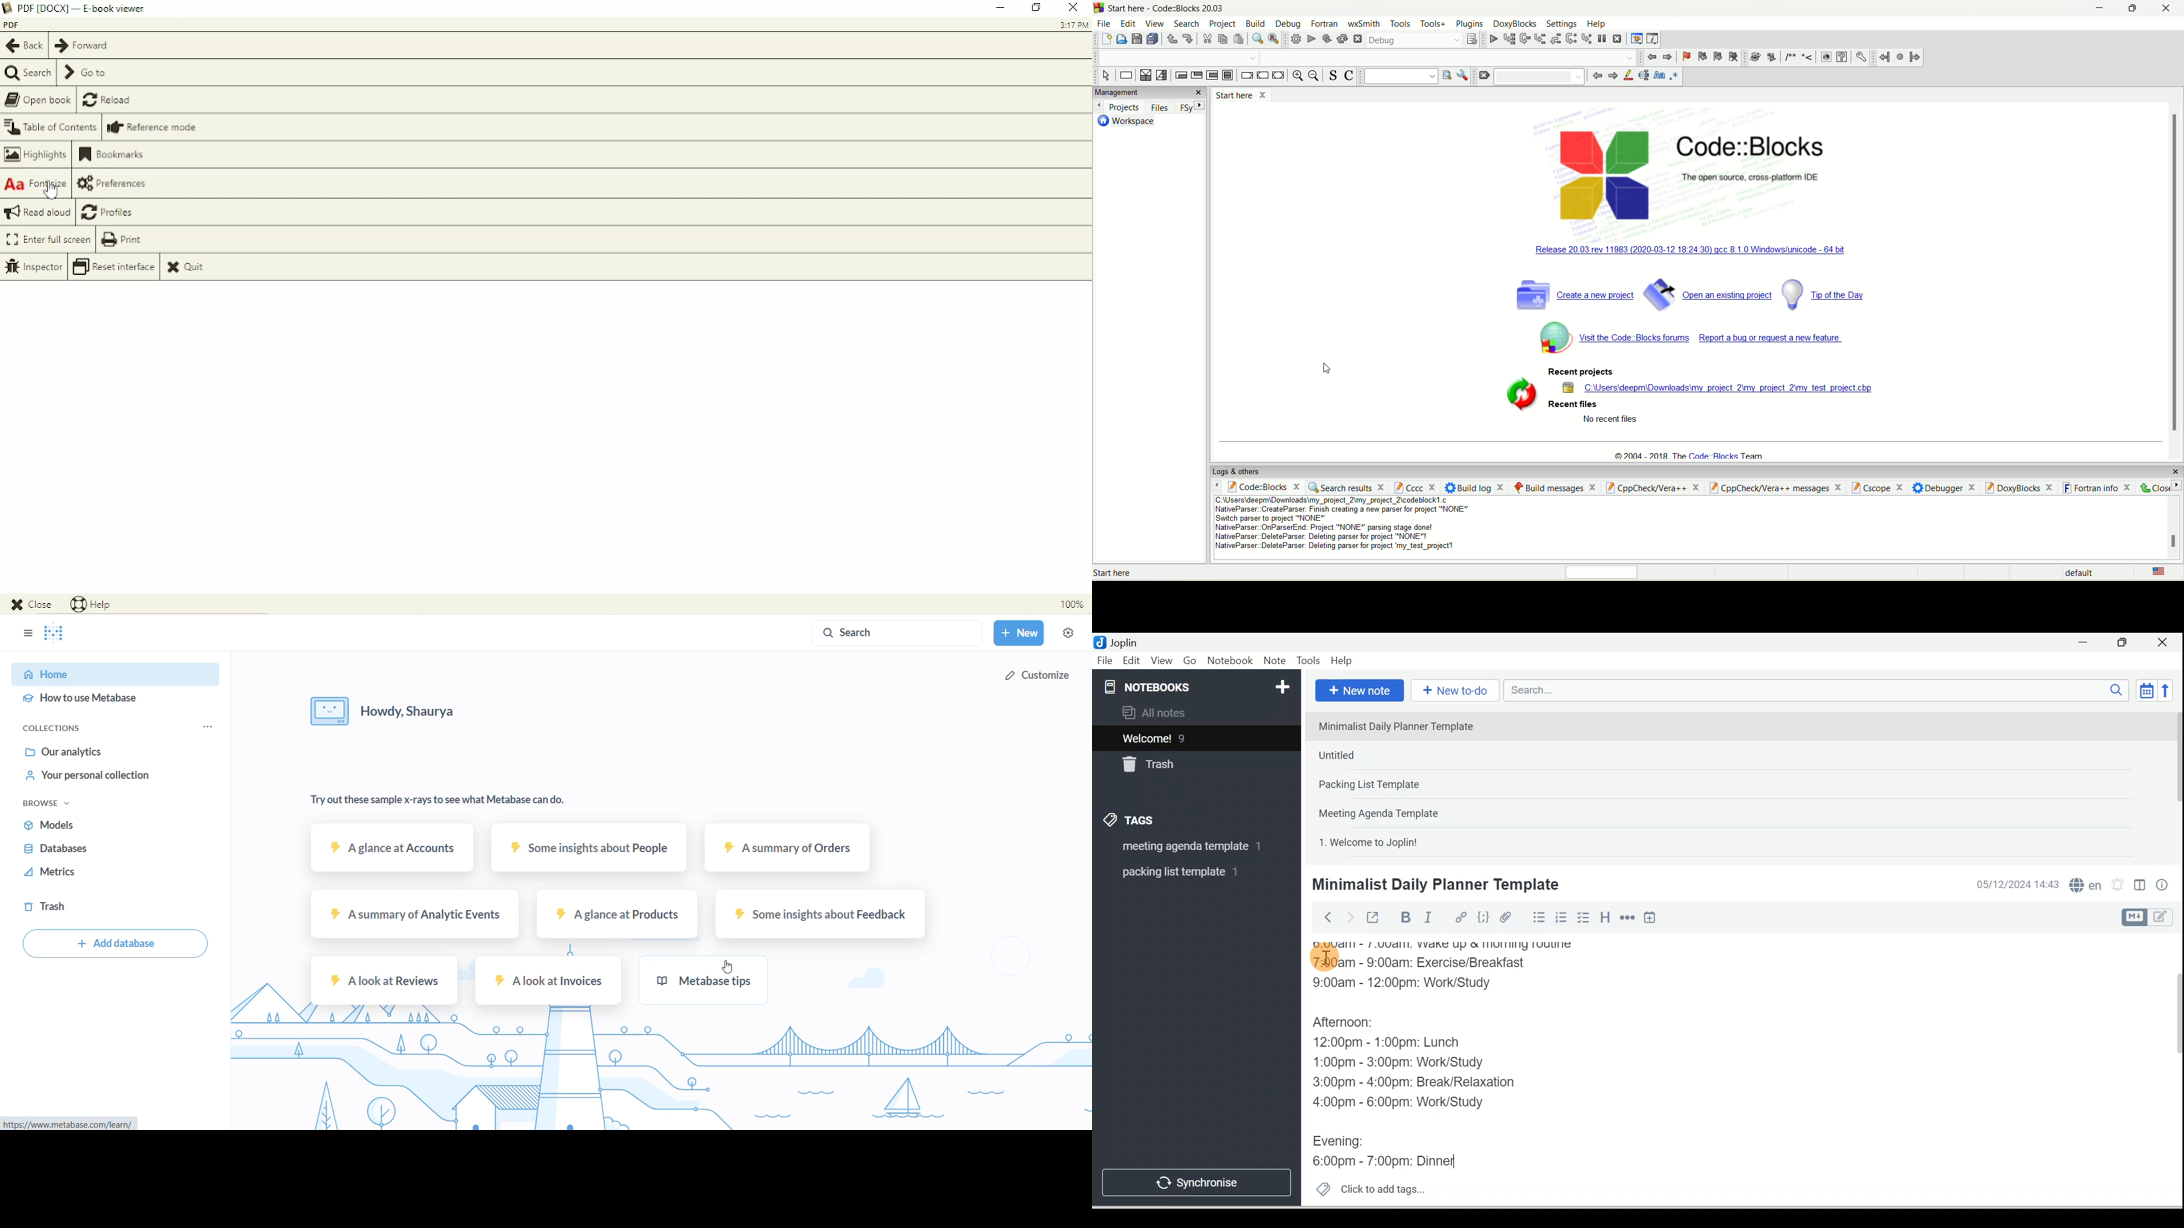 The image size is (2184, 1232). Describe the element at coordinates (1758, 56) in the screenshot. I see `doxywizard` at that location.